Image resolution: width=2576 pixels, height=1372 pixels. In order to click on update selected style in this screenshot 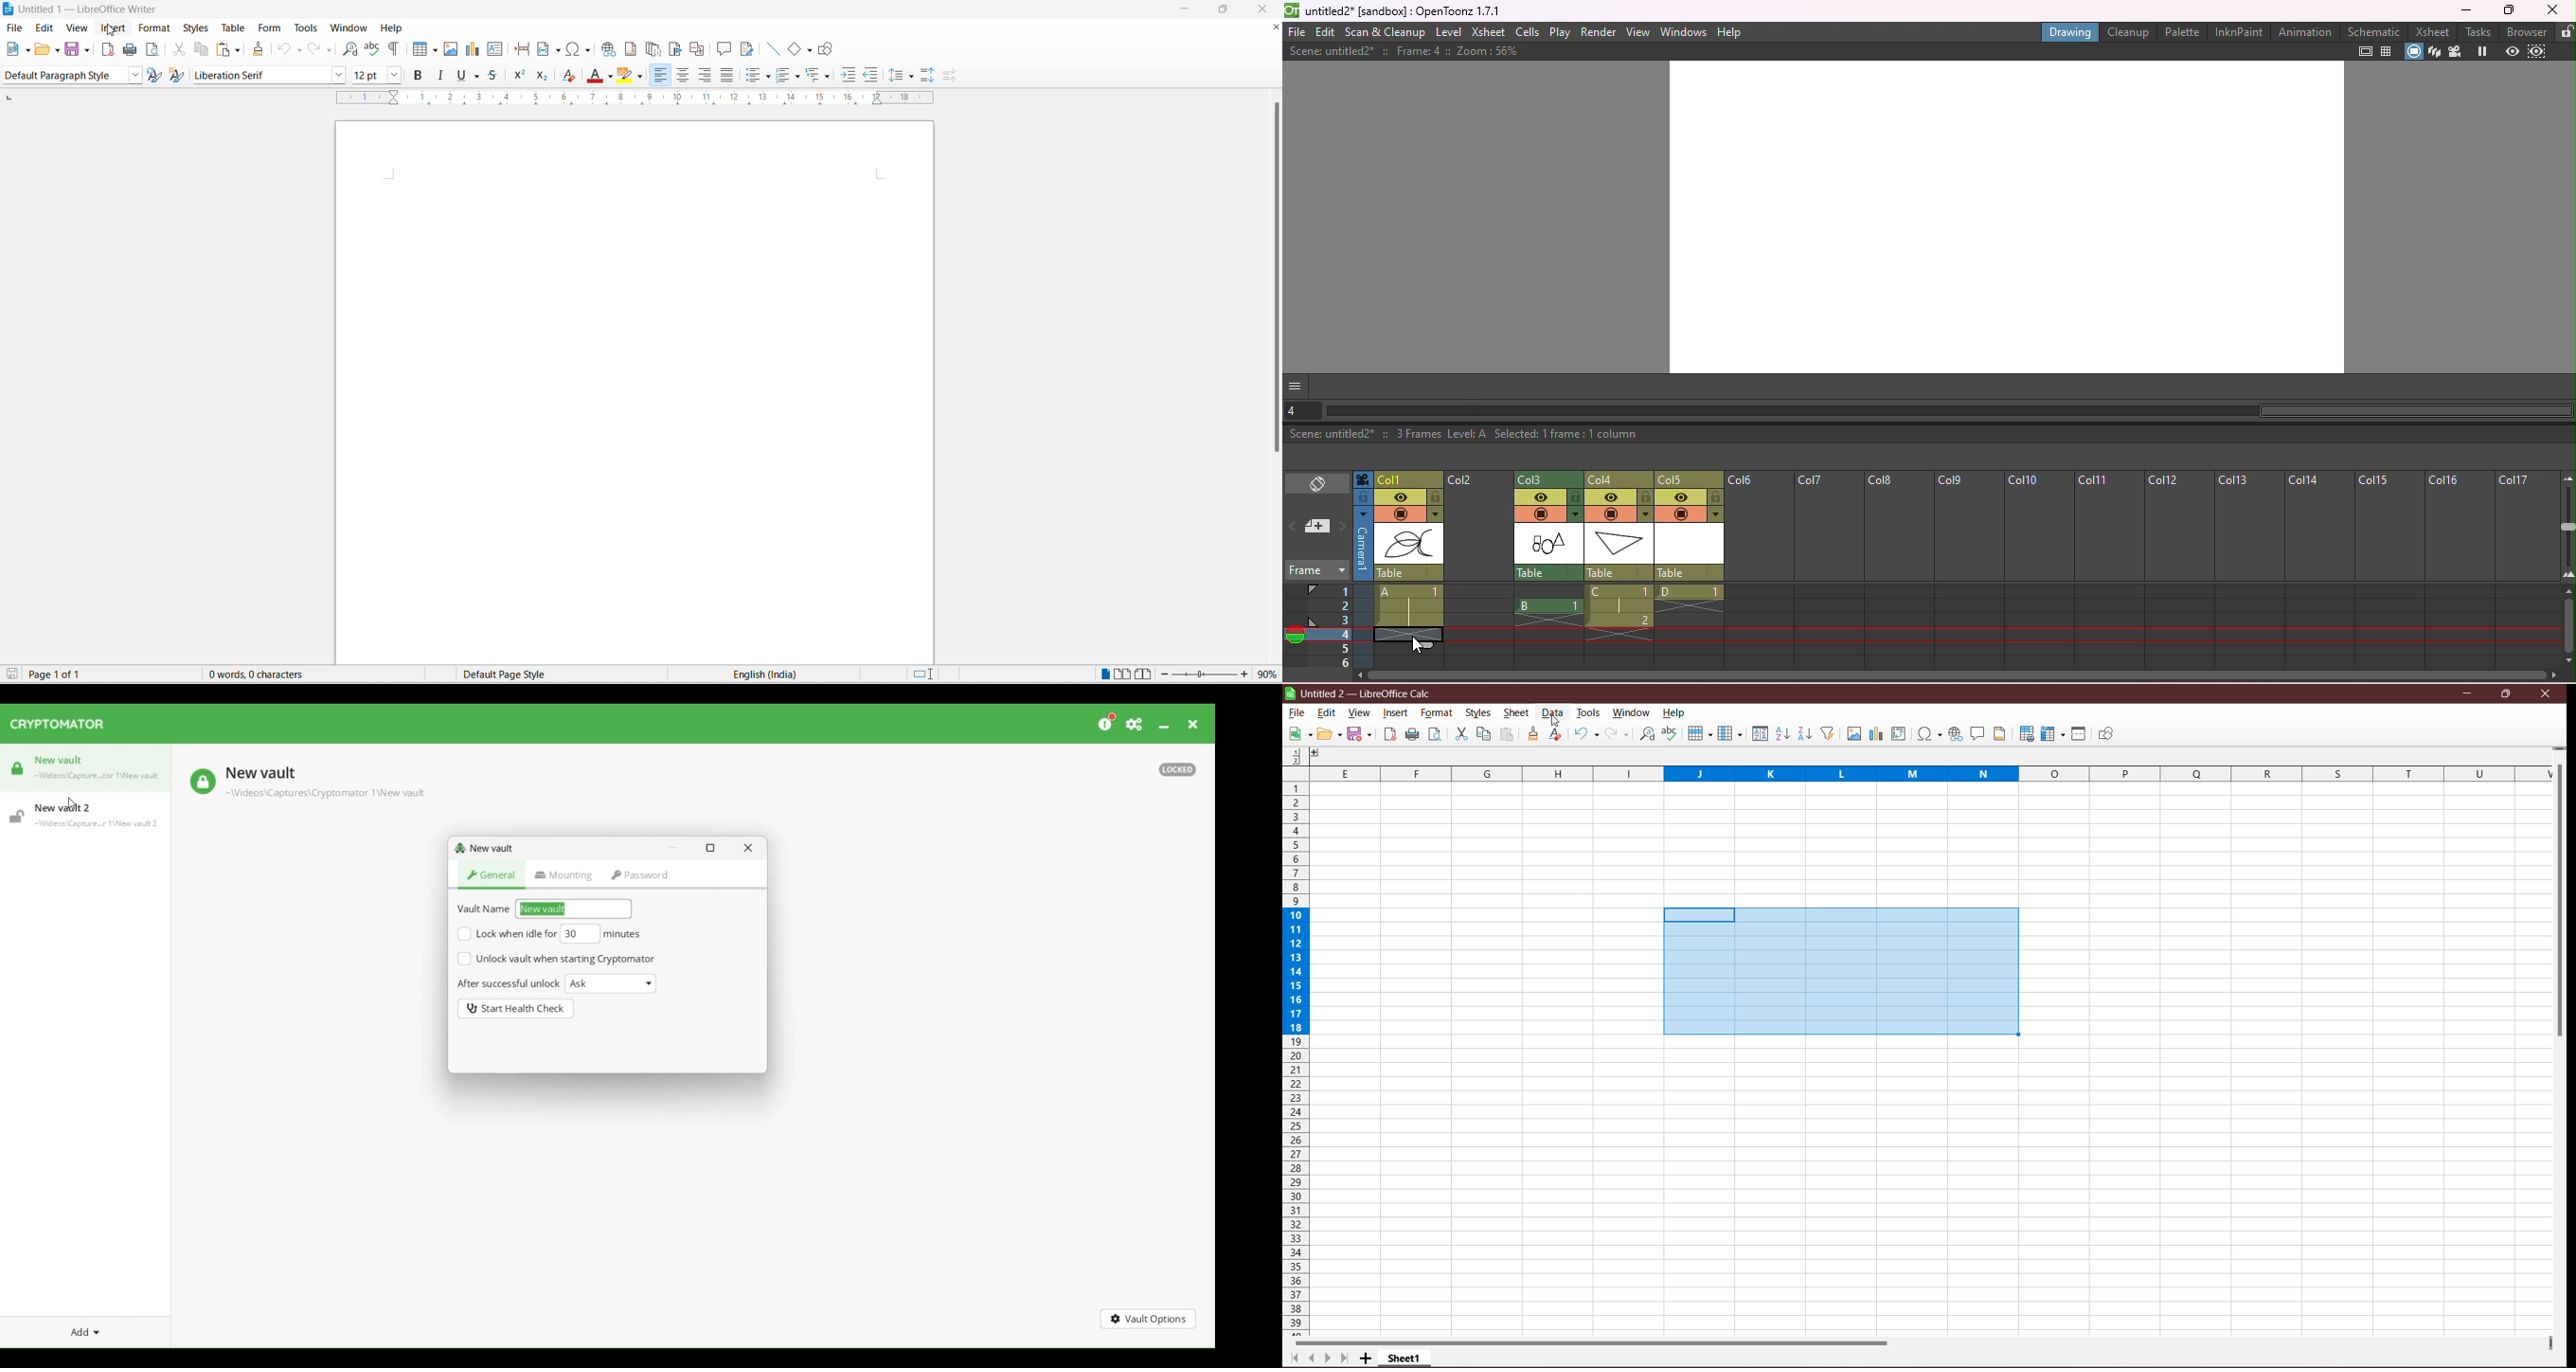, I will do `click(154, 75)`.